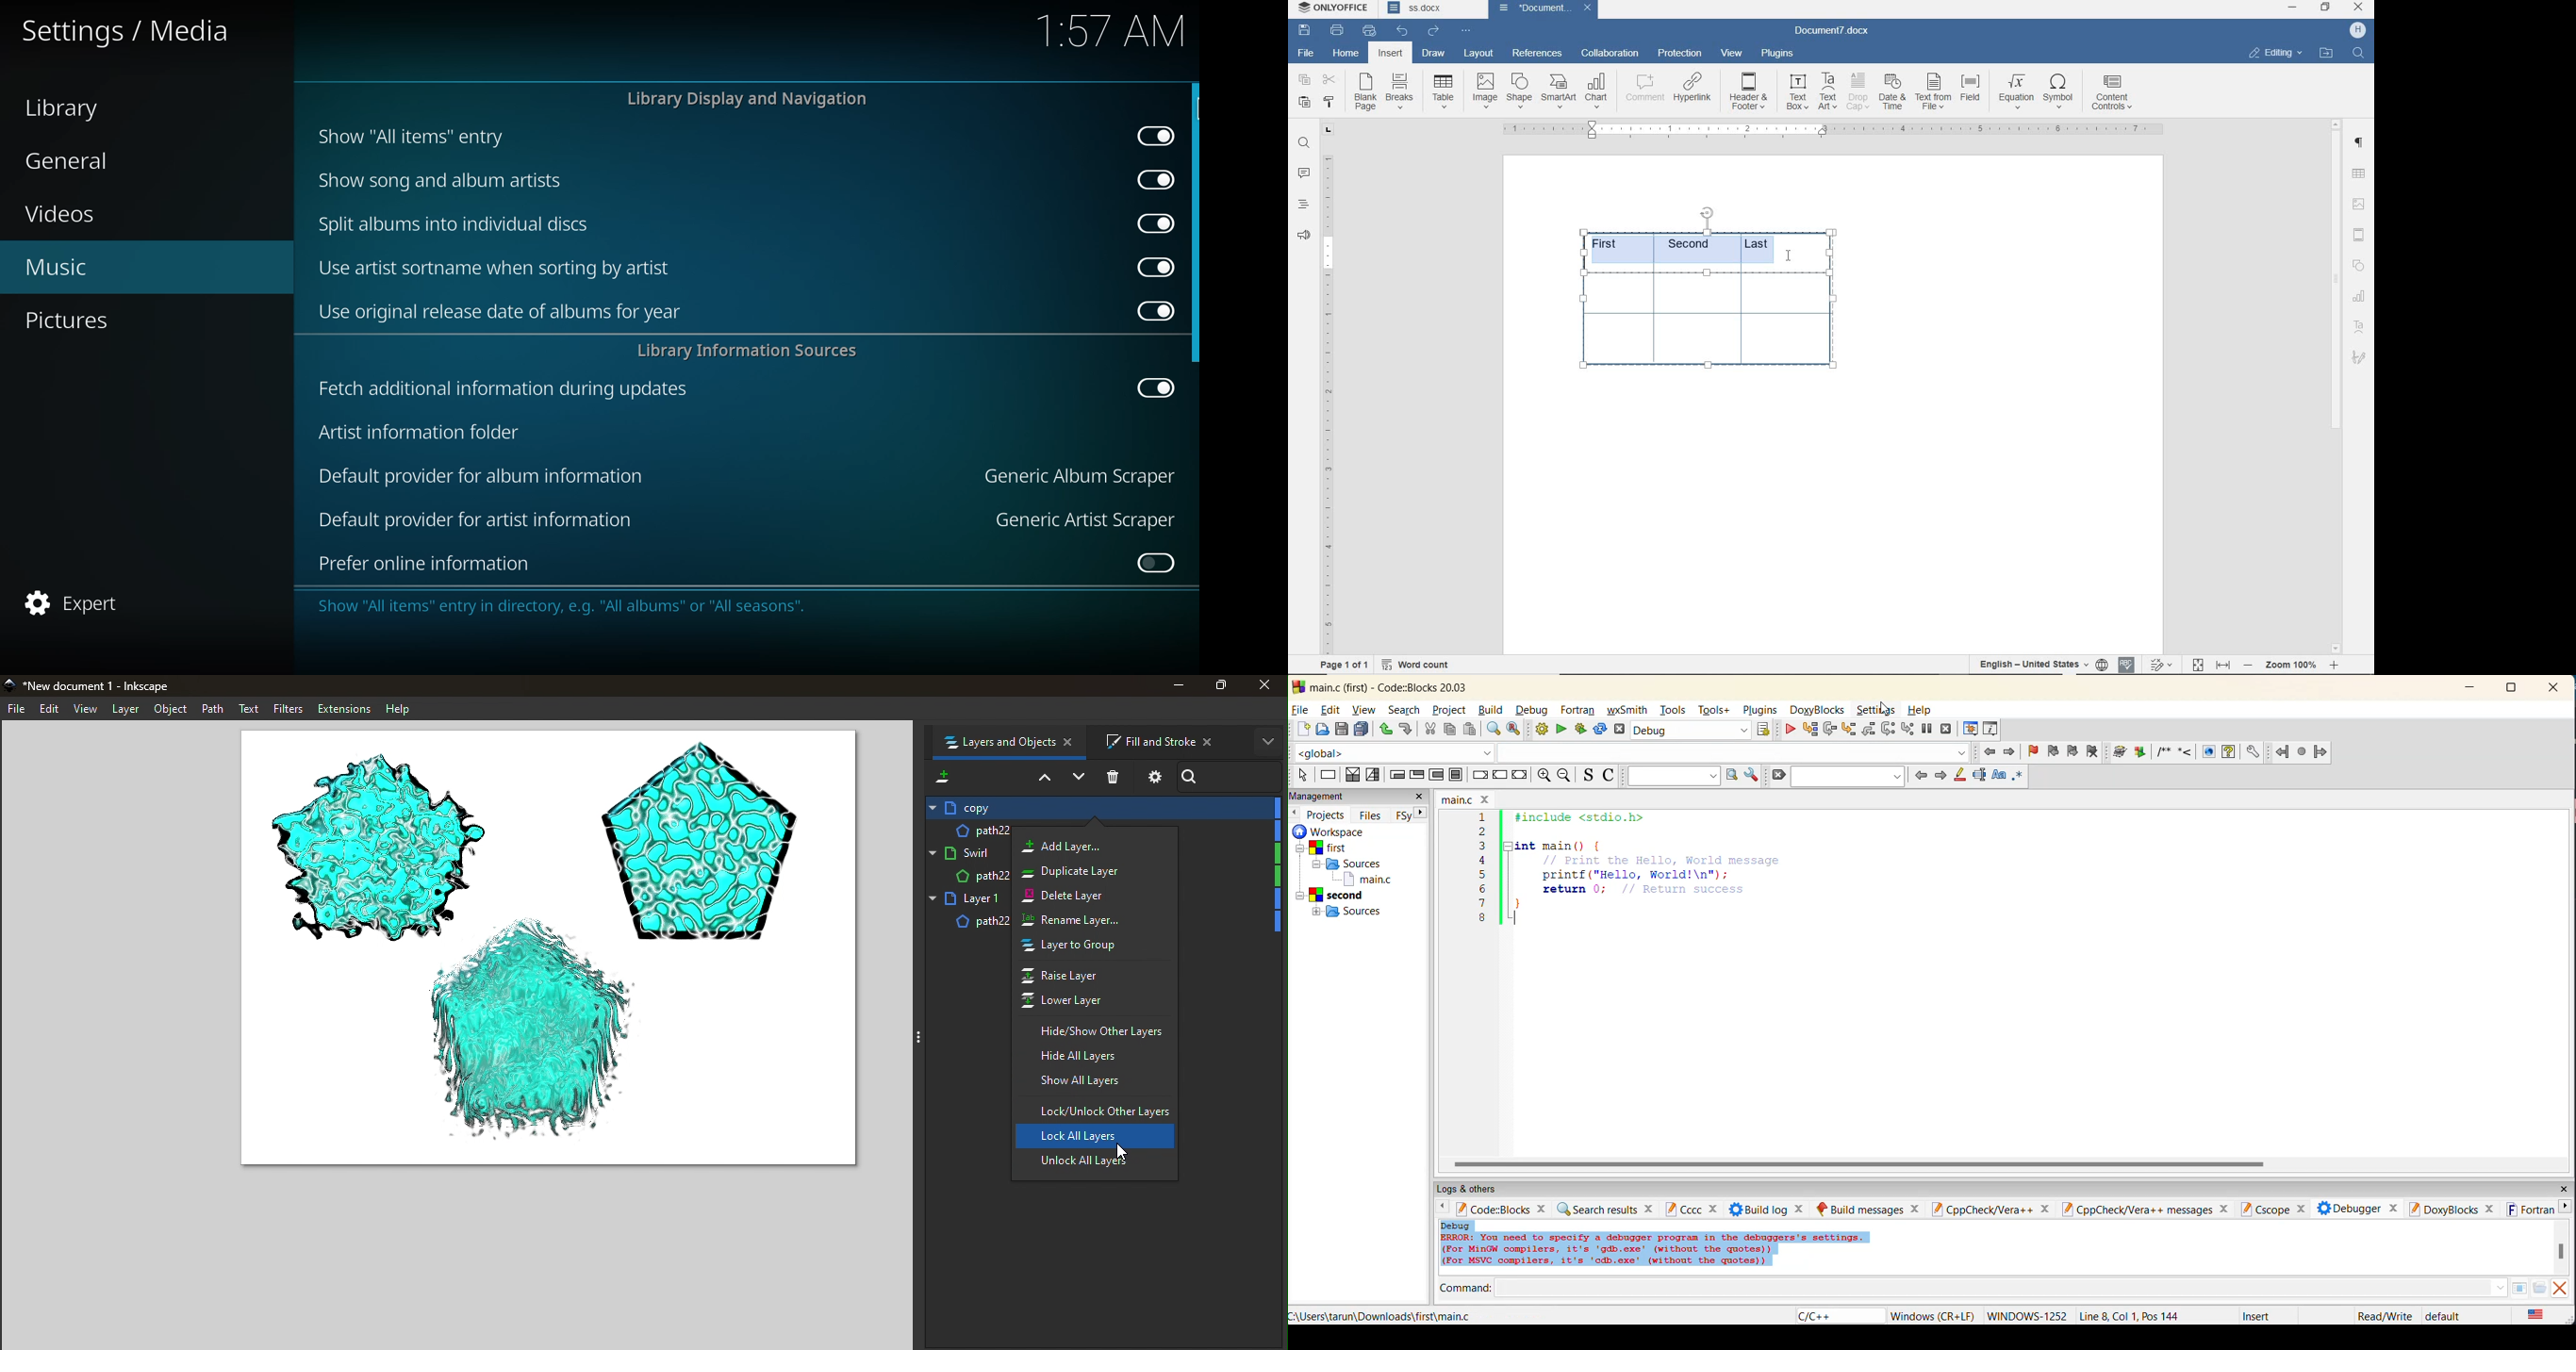 This screenshot has width=2576, height=1372. I want to click on generic, so click(1083, 519).